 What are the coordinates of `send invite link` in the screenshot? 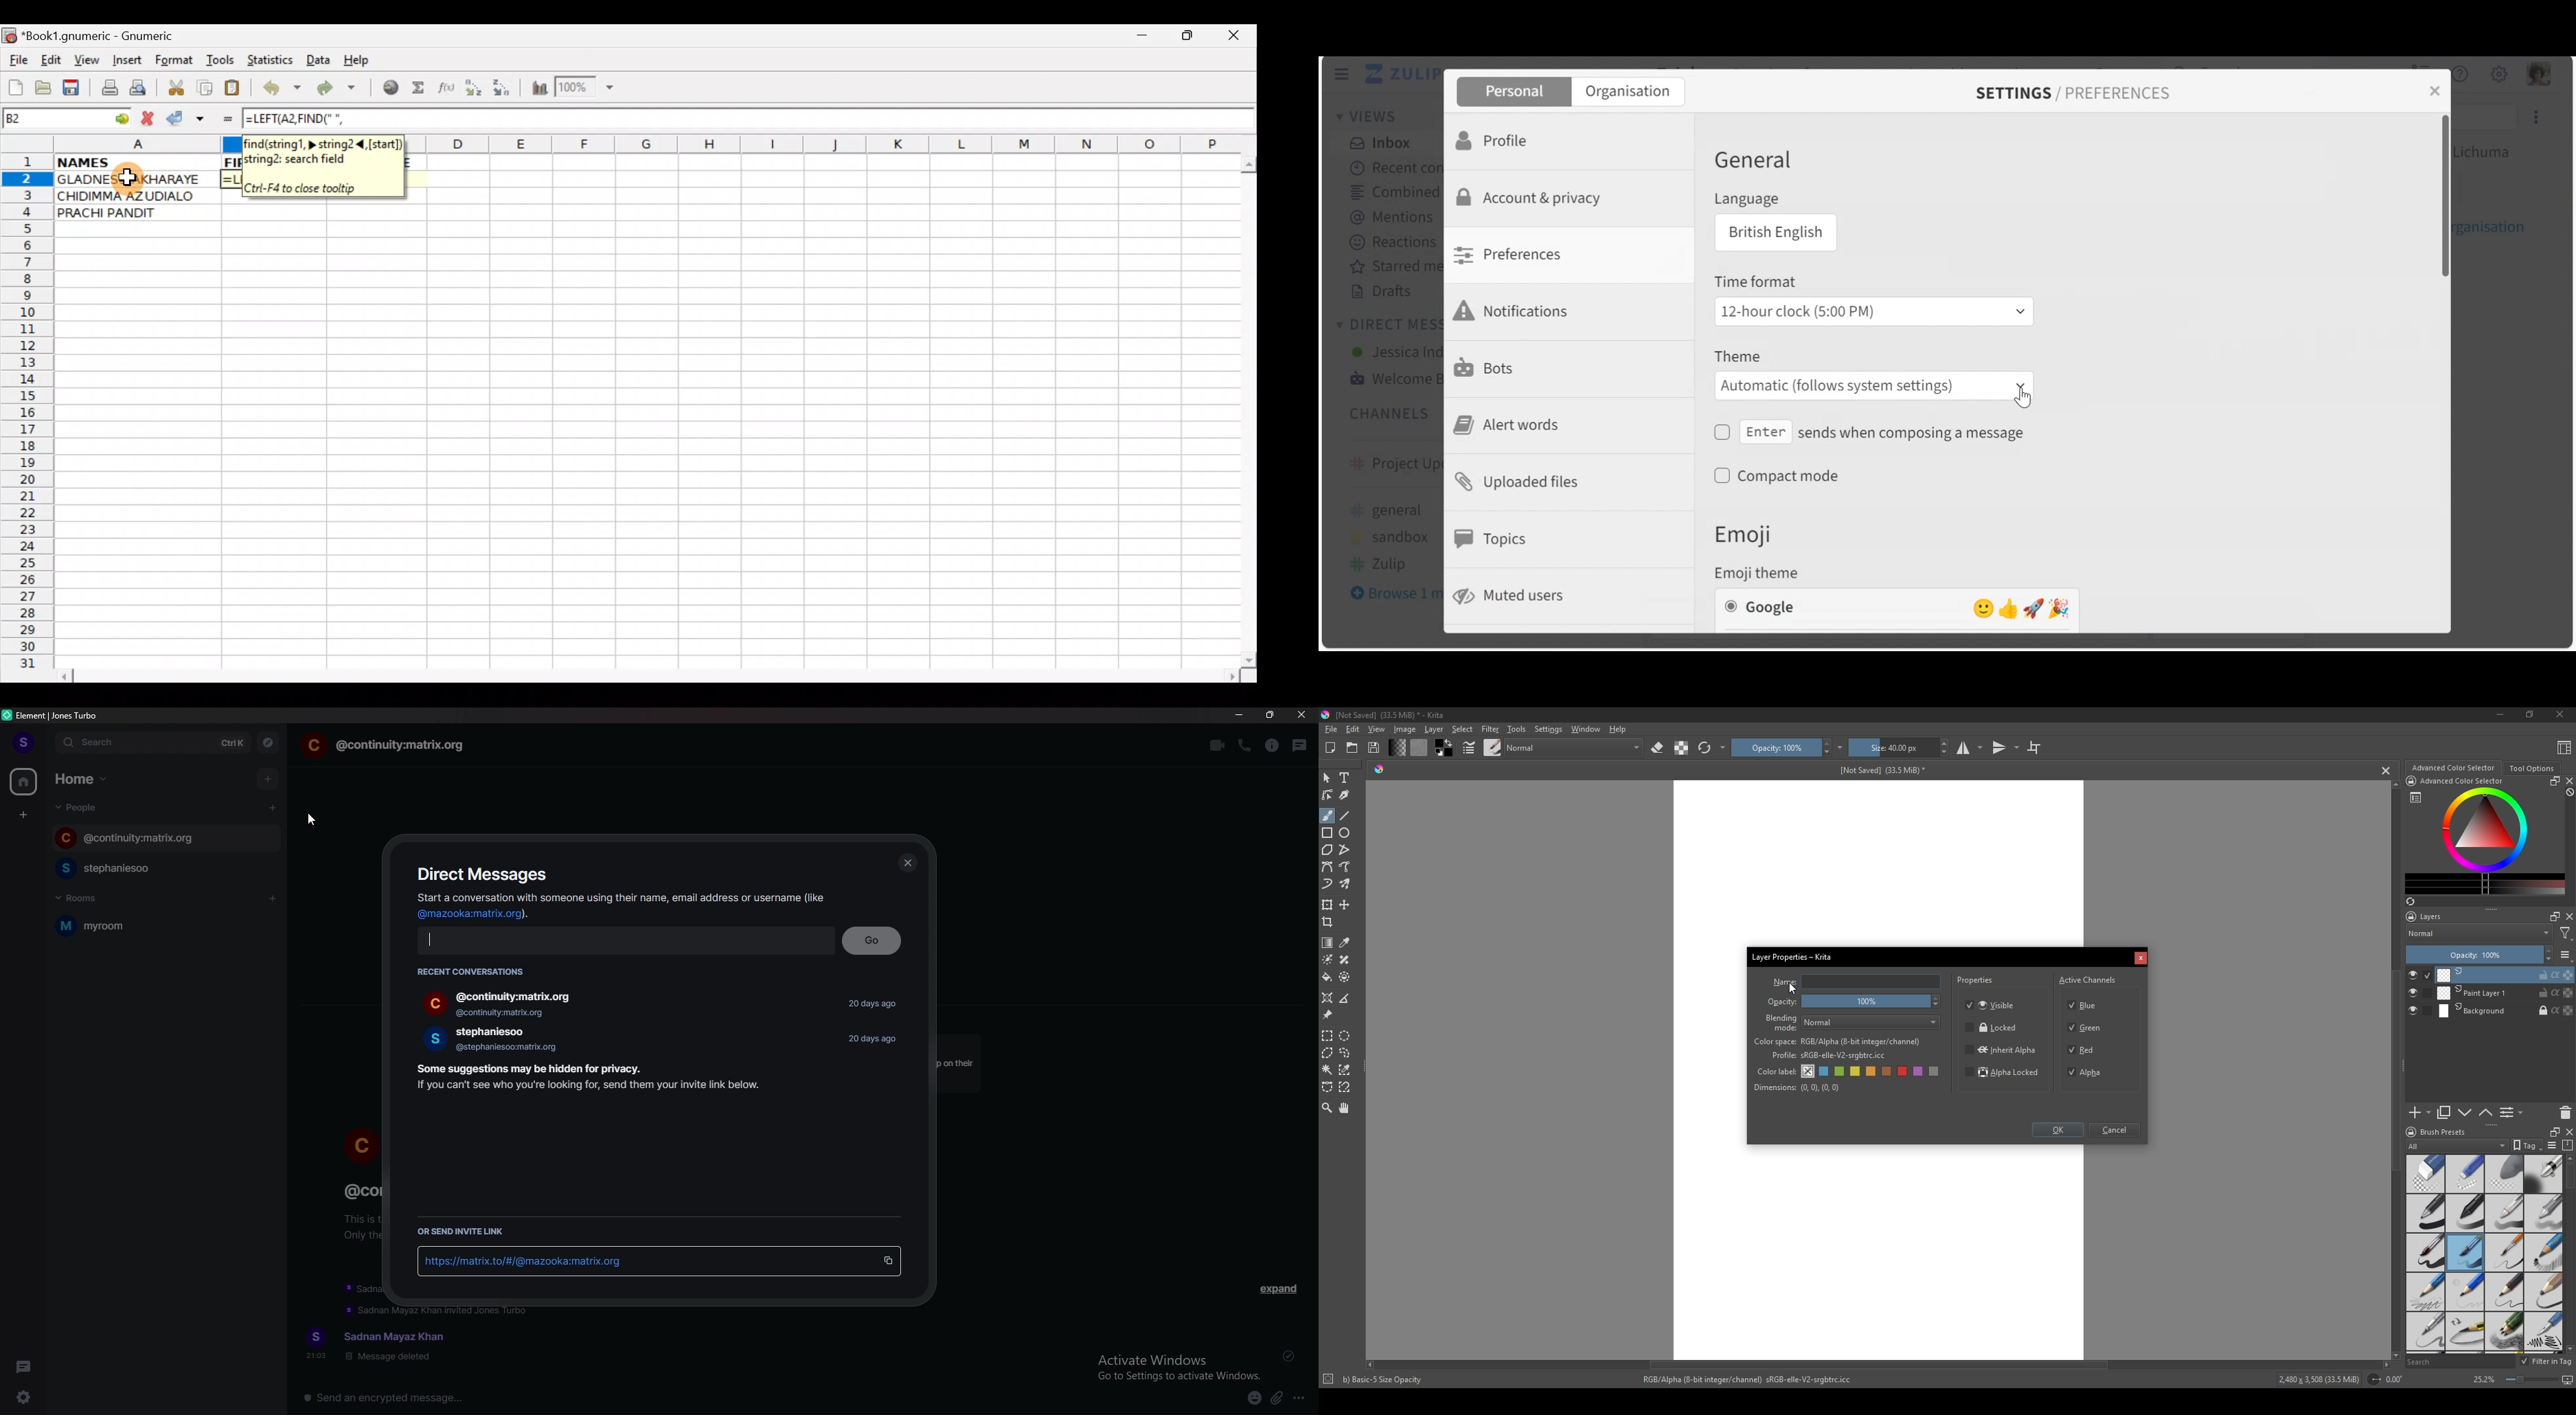 It's located at (461, 1231).